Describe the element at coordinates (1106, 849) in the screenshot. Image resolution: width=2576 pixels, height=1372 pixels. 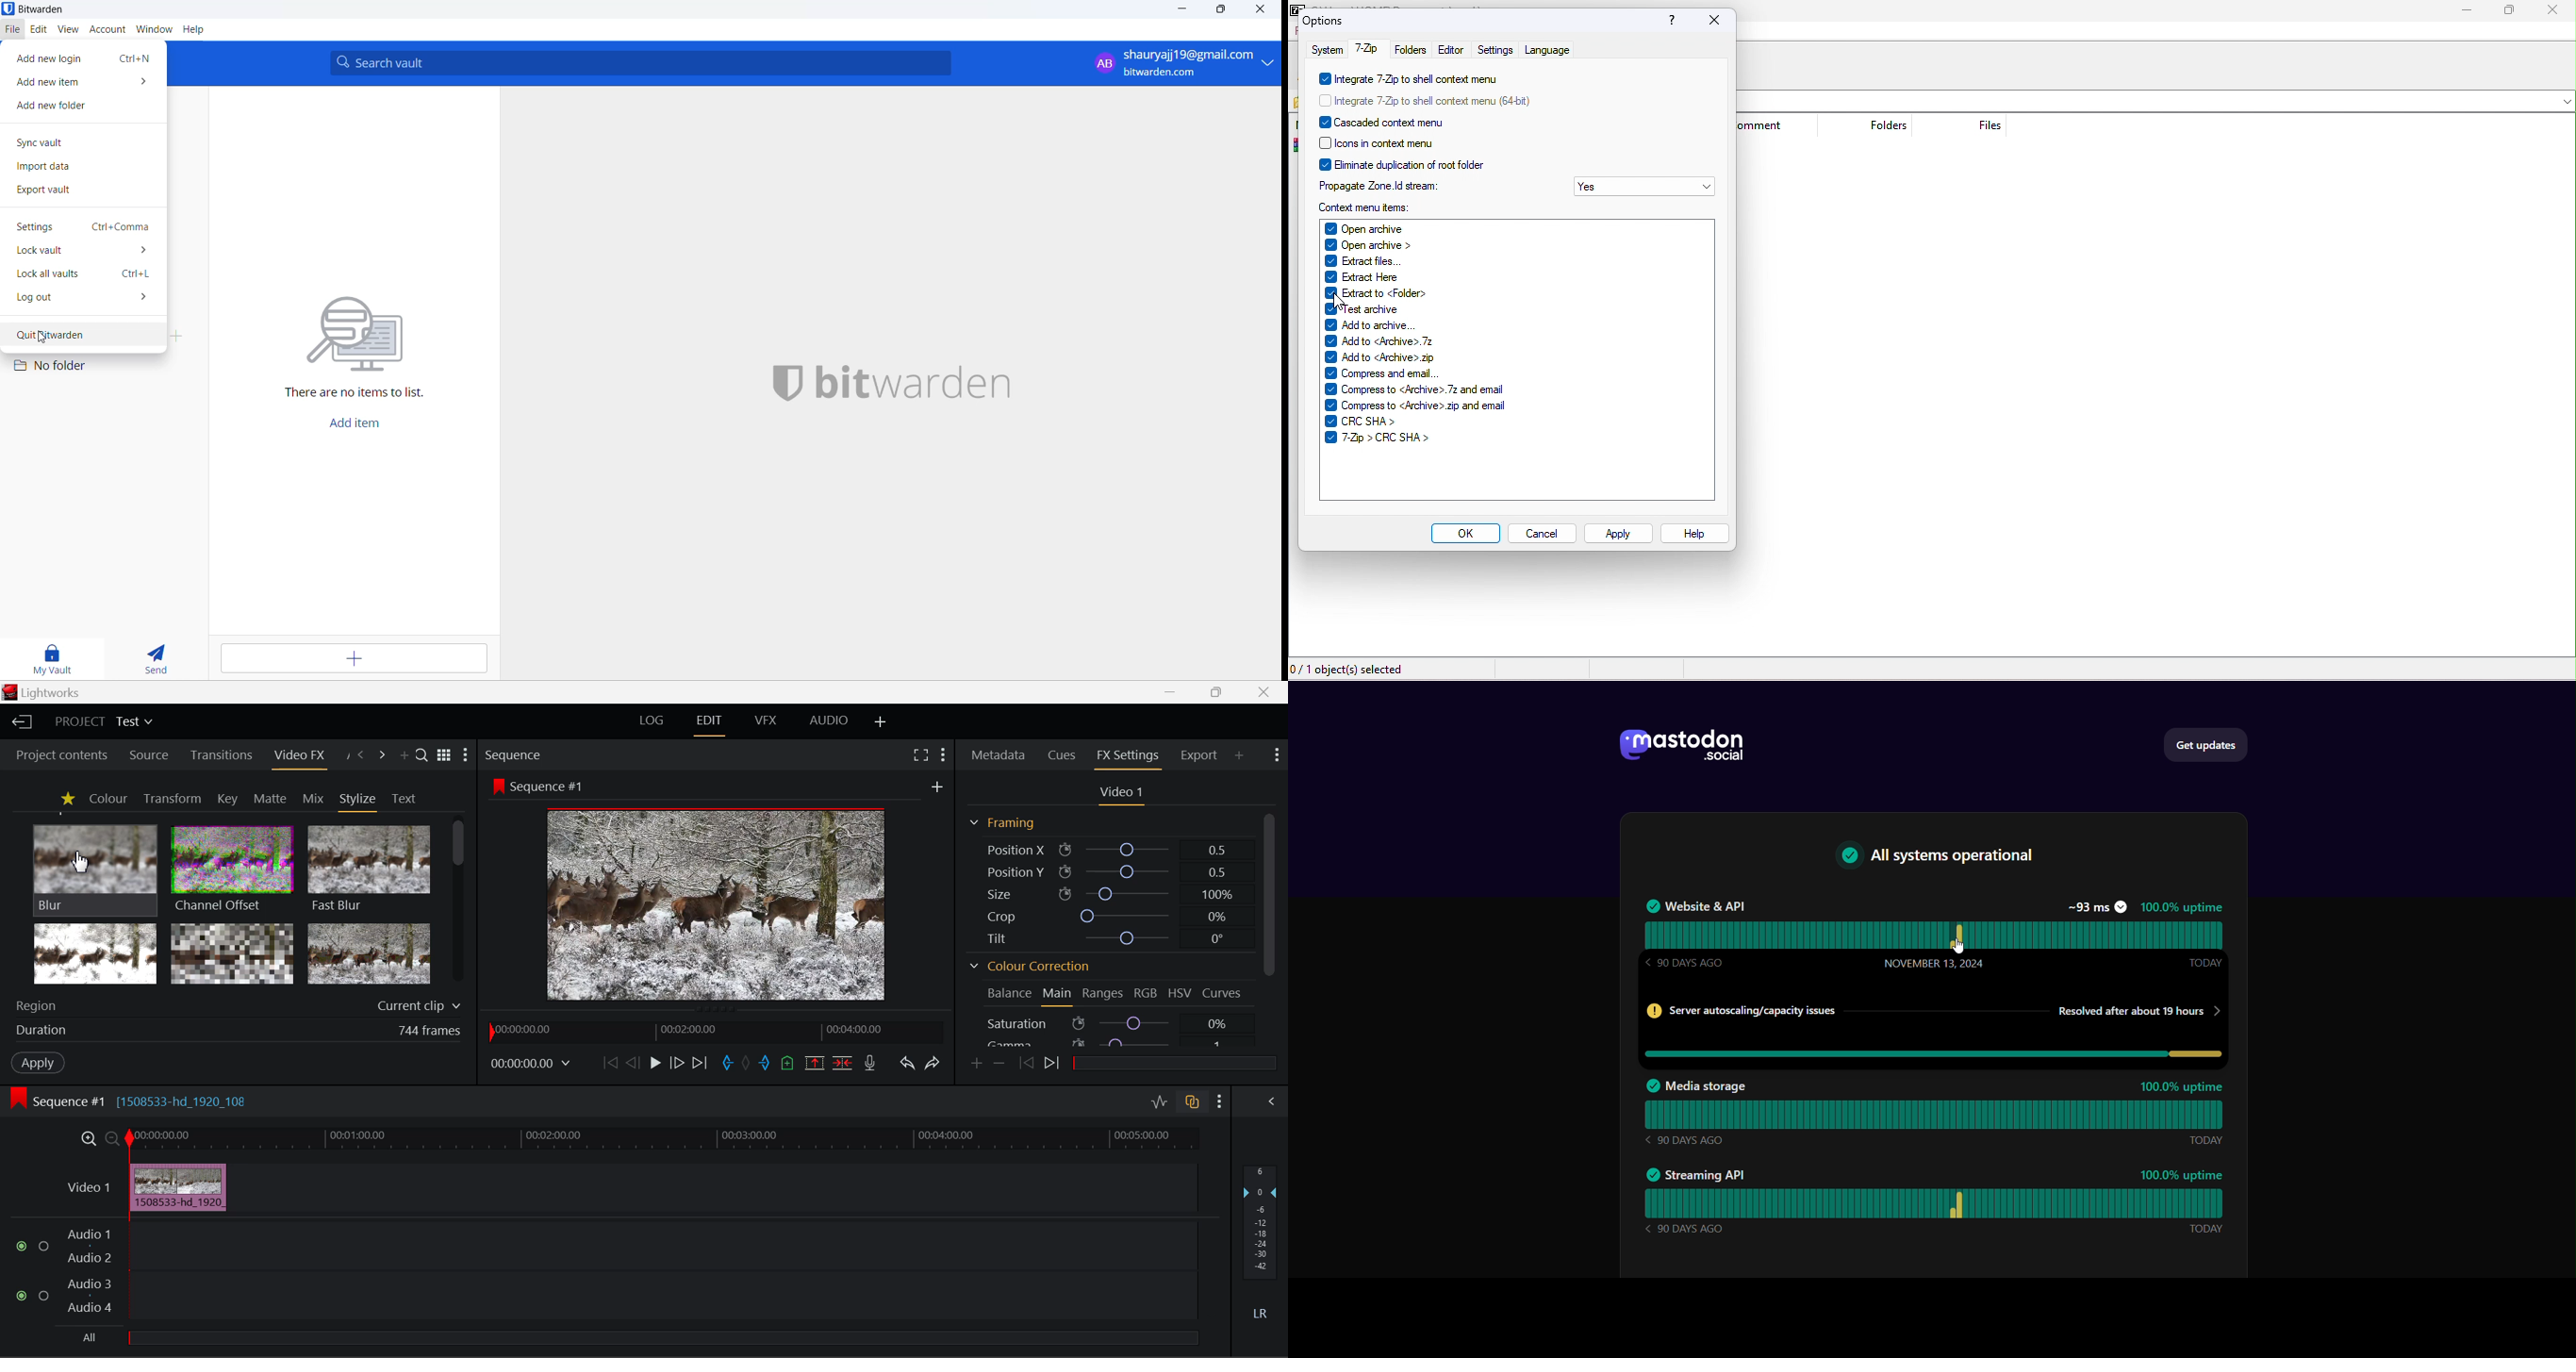
I see `Position X` at that location.